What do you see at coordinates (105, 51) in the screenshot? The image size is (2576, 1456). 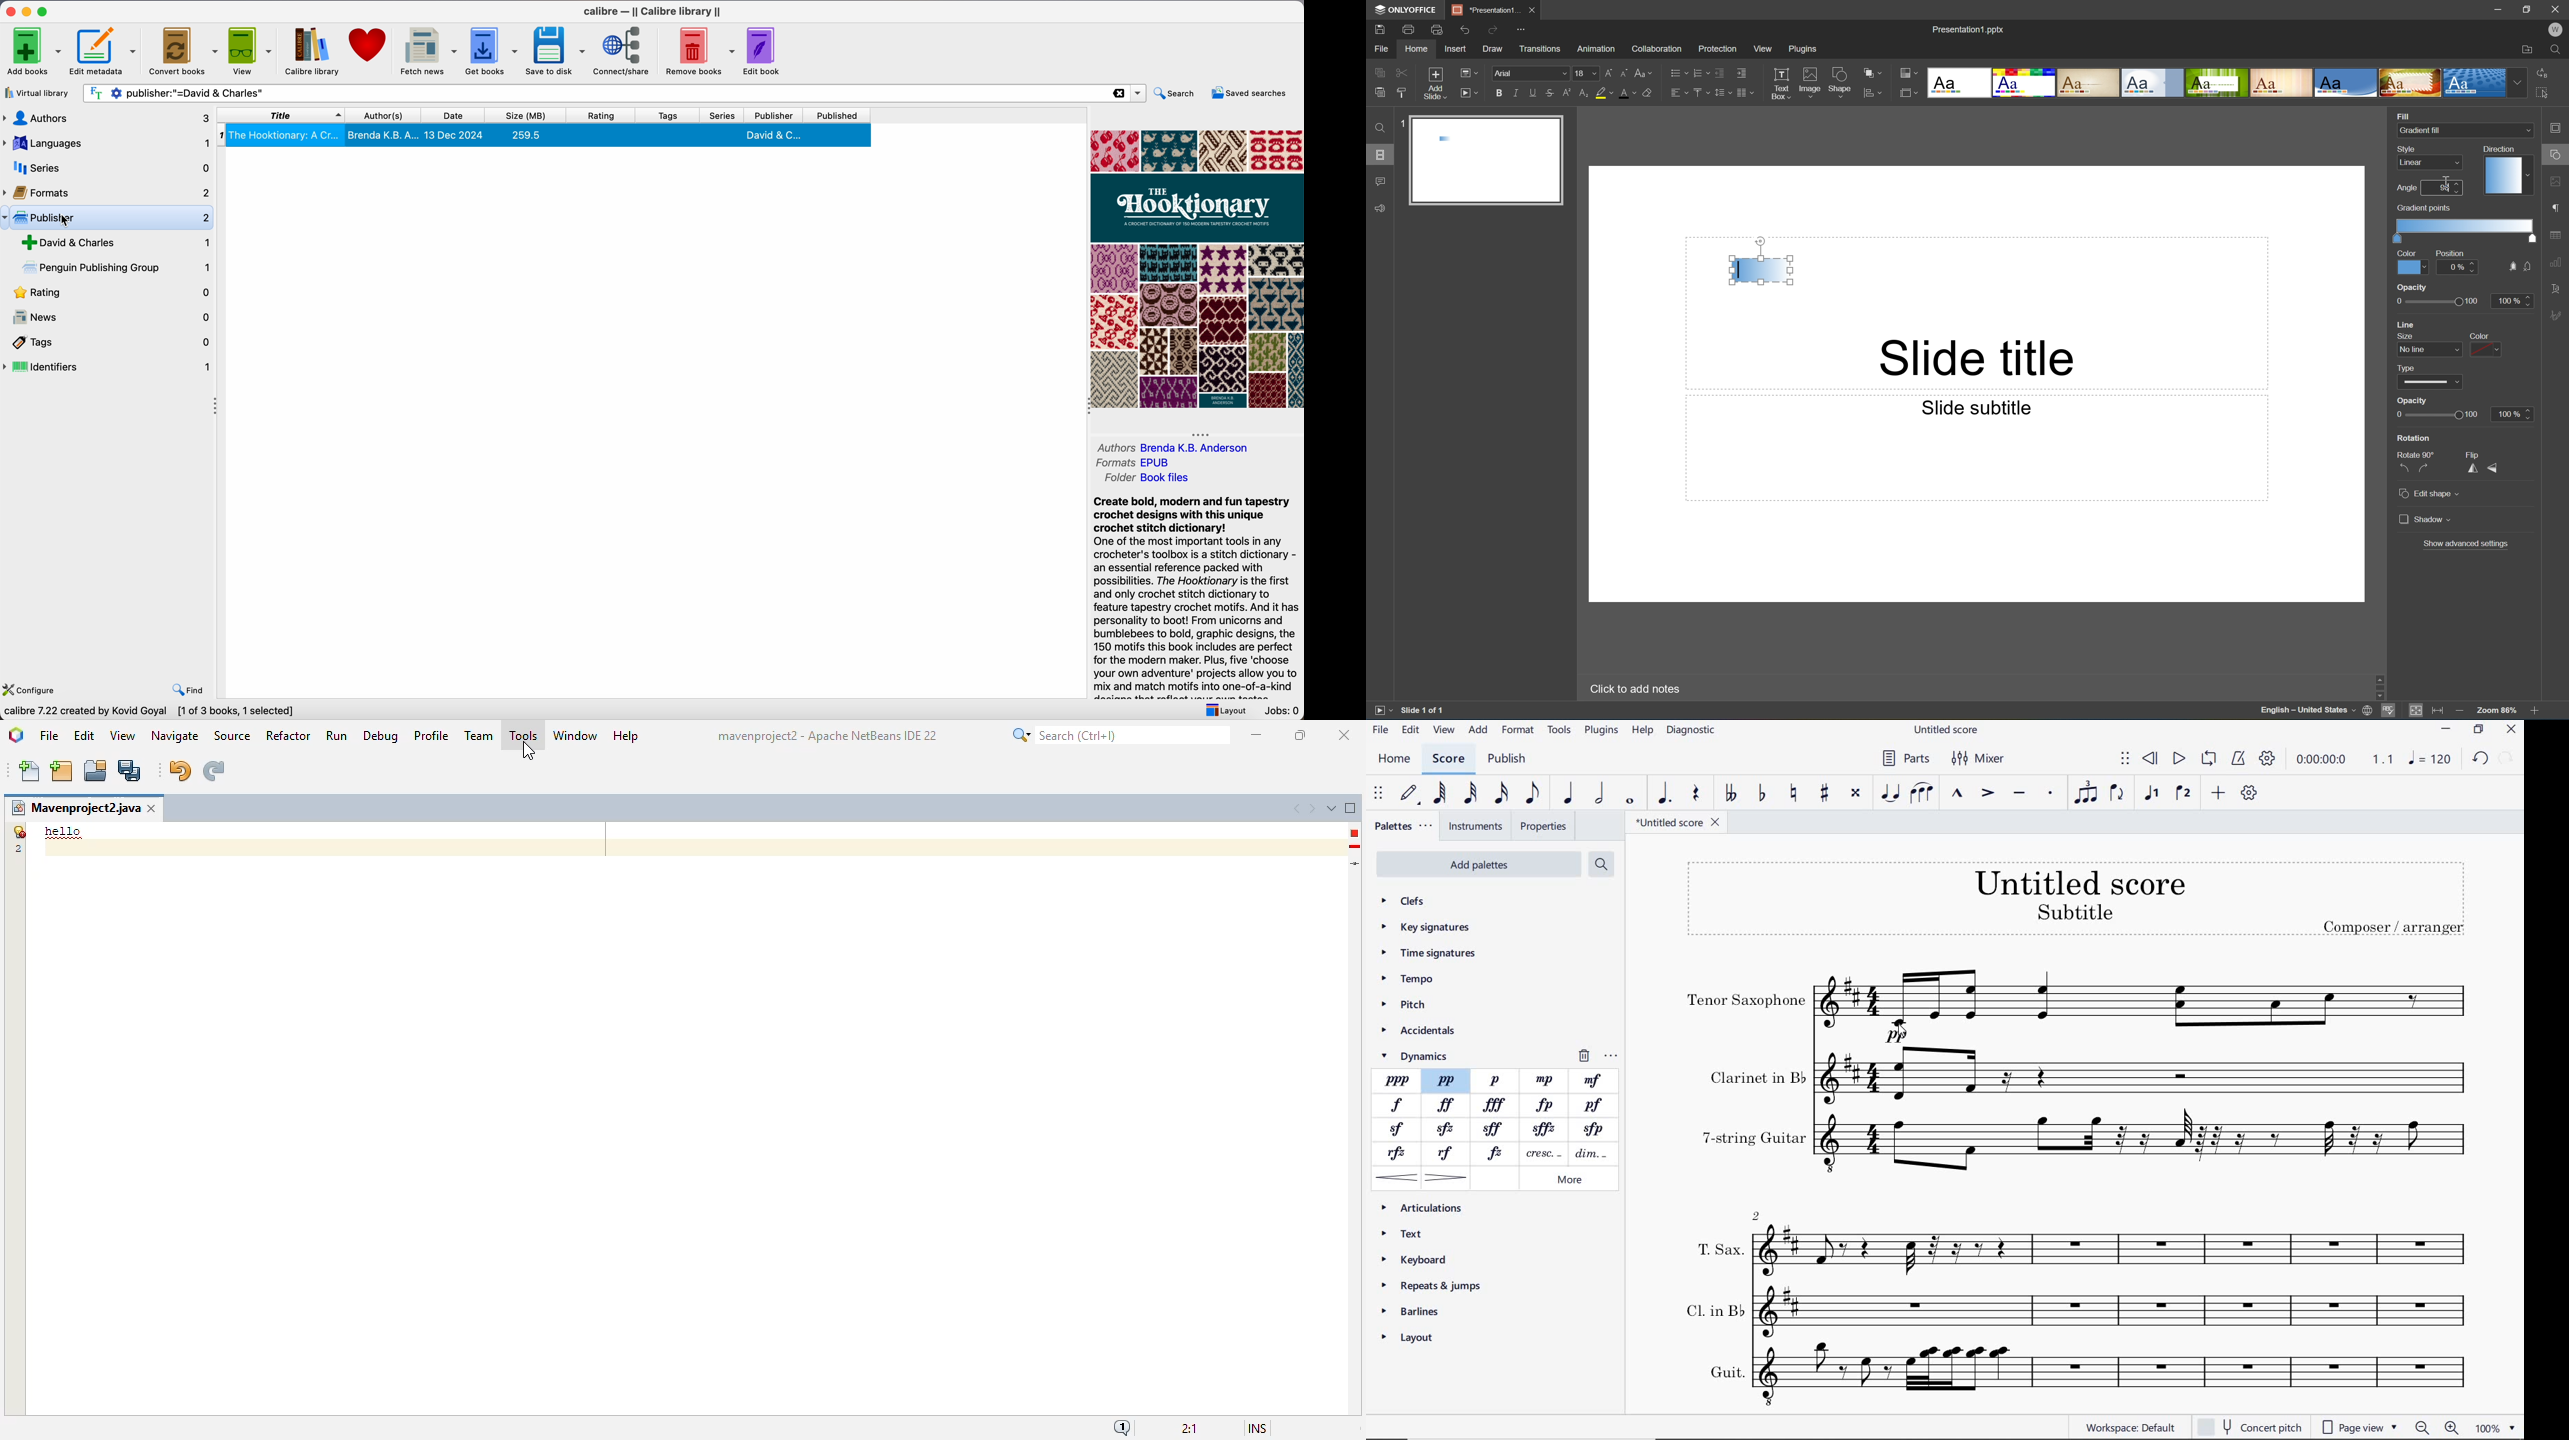 I see `edit metadata` at bounding box center [105, 51].